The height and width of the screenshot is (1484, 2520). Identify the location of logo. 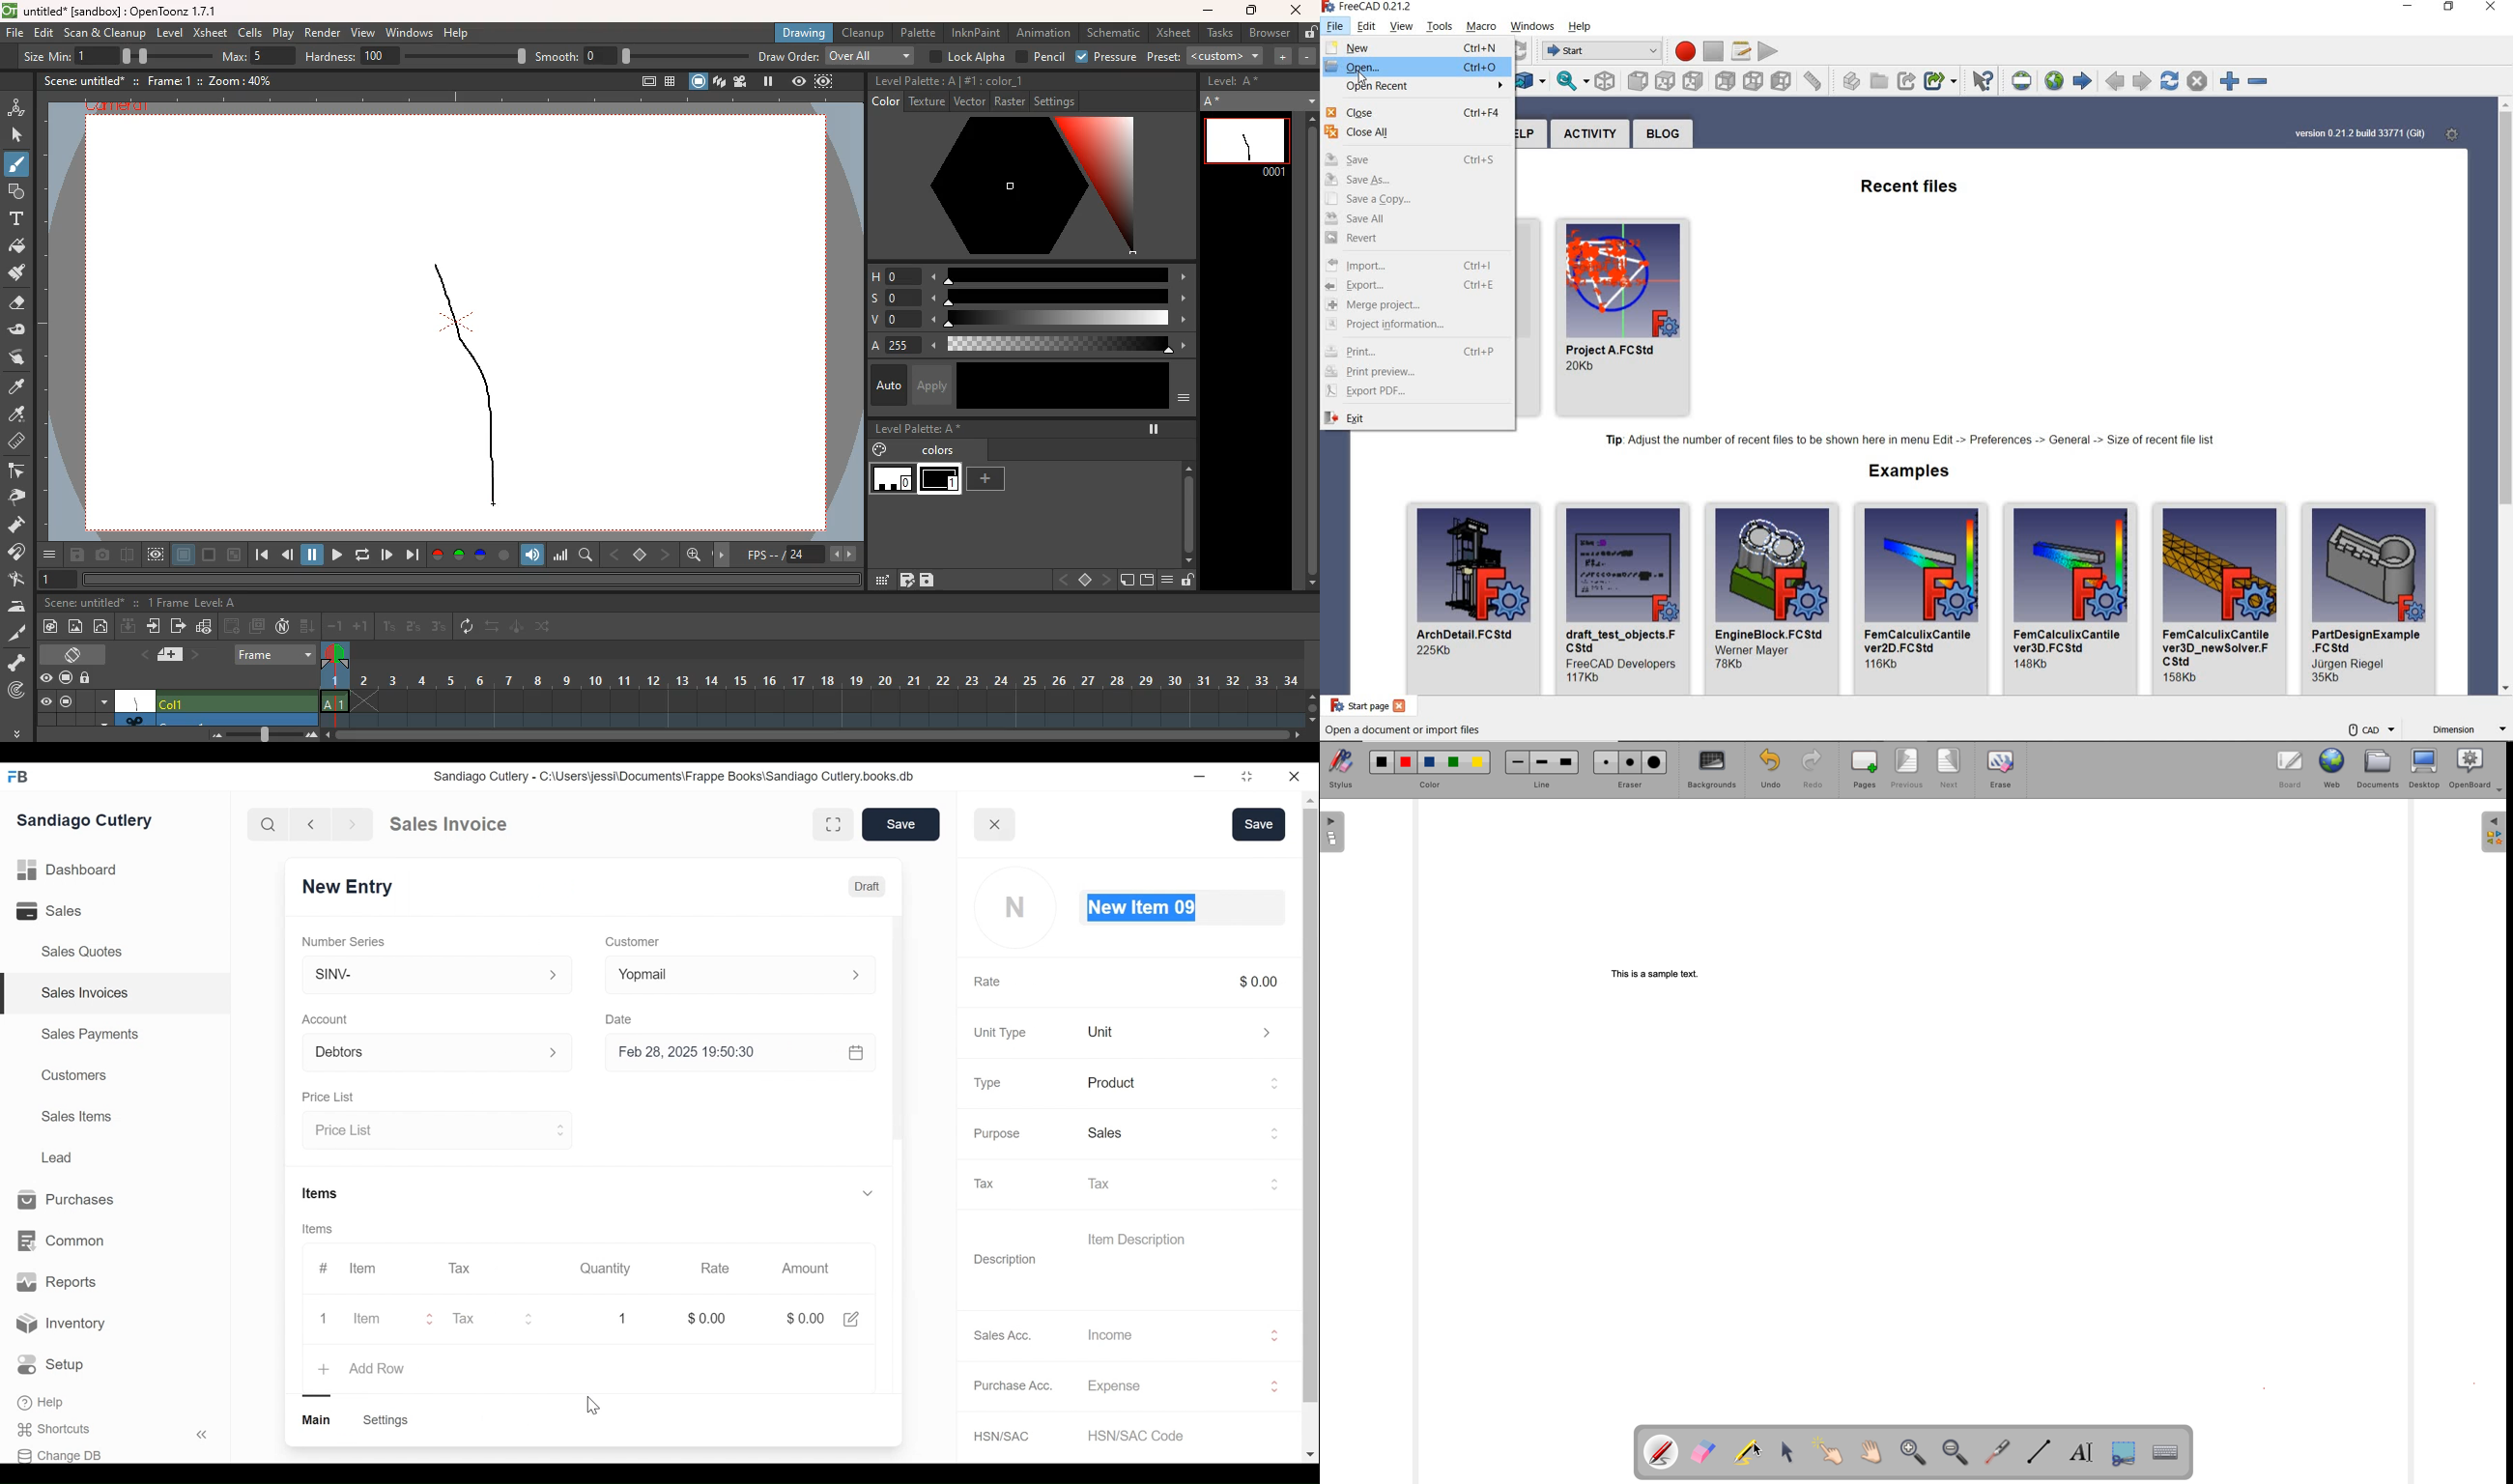
(1330, 6).